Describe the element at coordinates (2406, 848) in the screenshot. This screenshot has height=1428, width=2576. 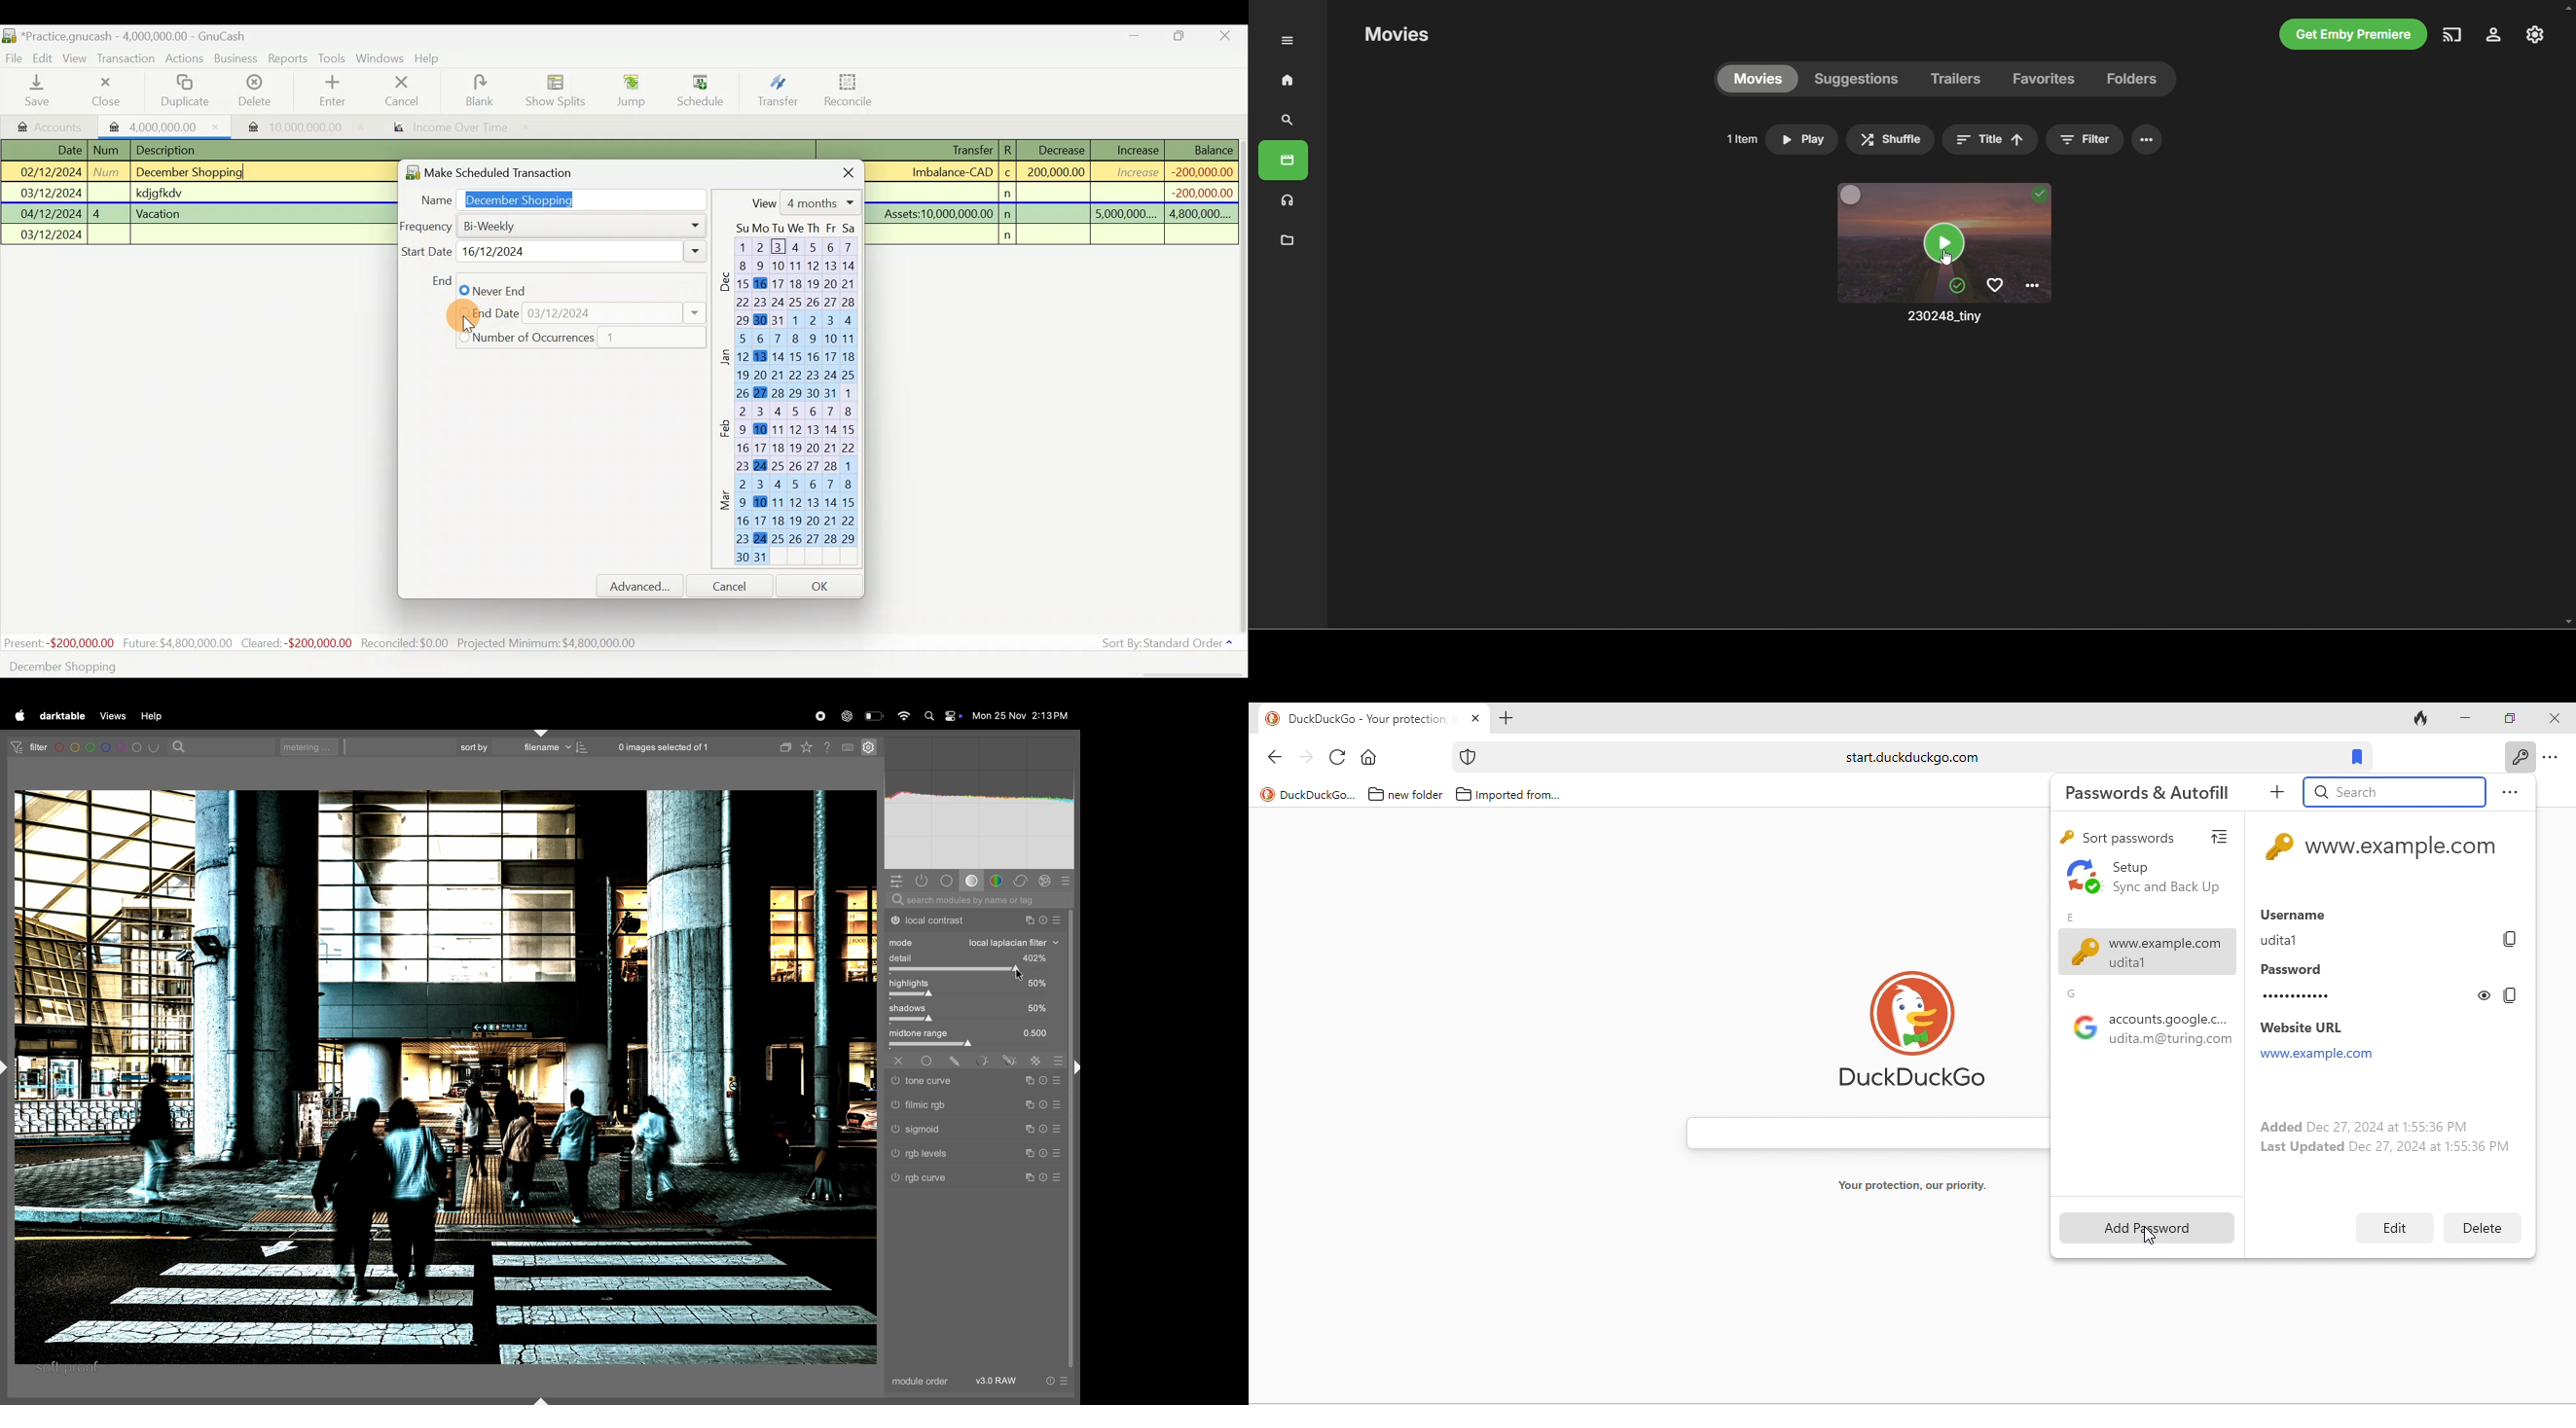
I see `www.example.com` at that location.